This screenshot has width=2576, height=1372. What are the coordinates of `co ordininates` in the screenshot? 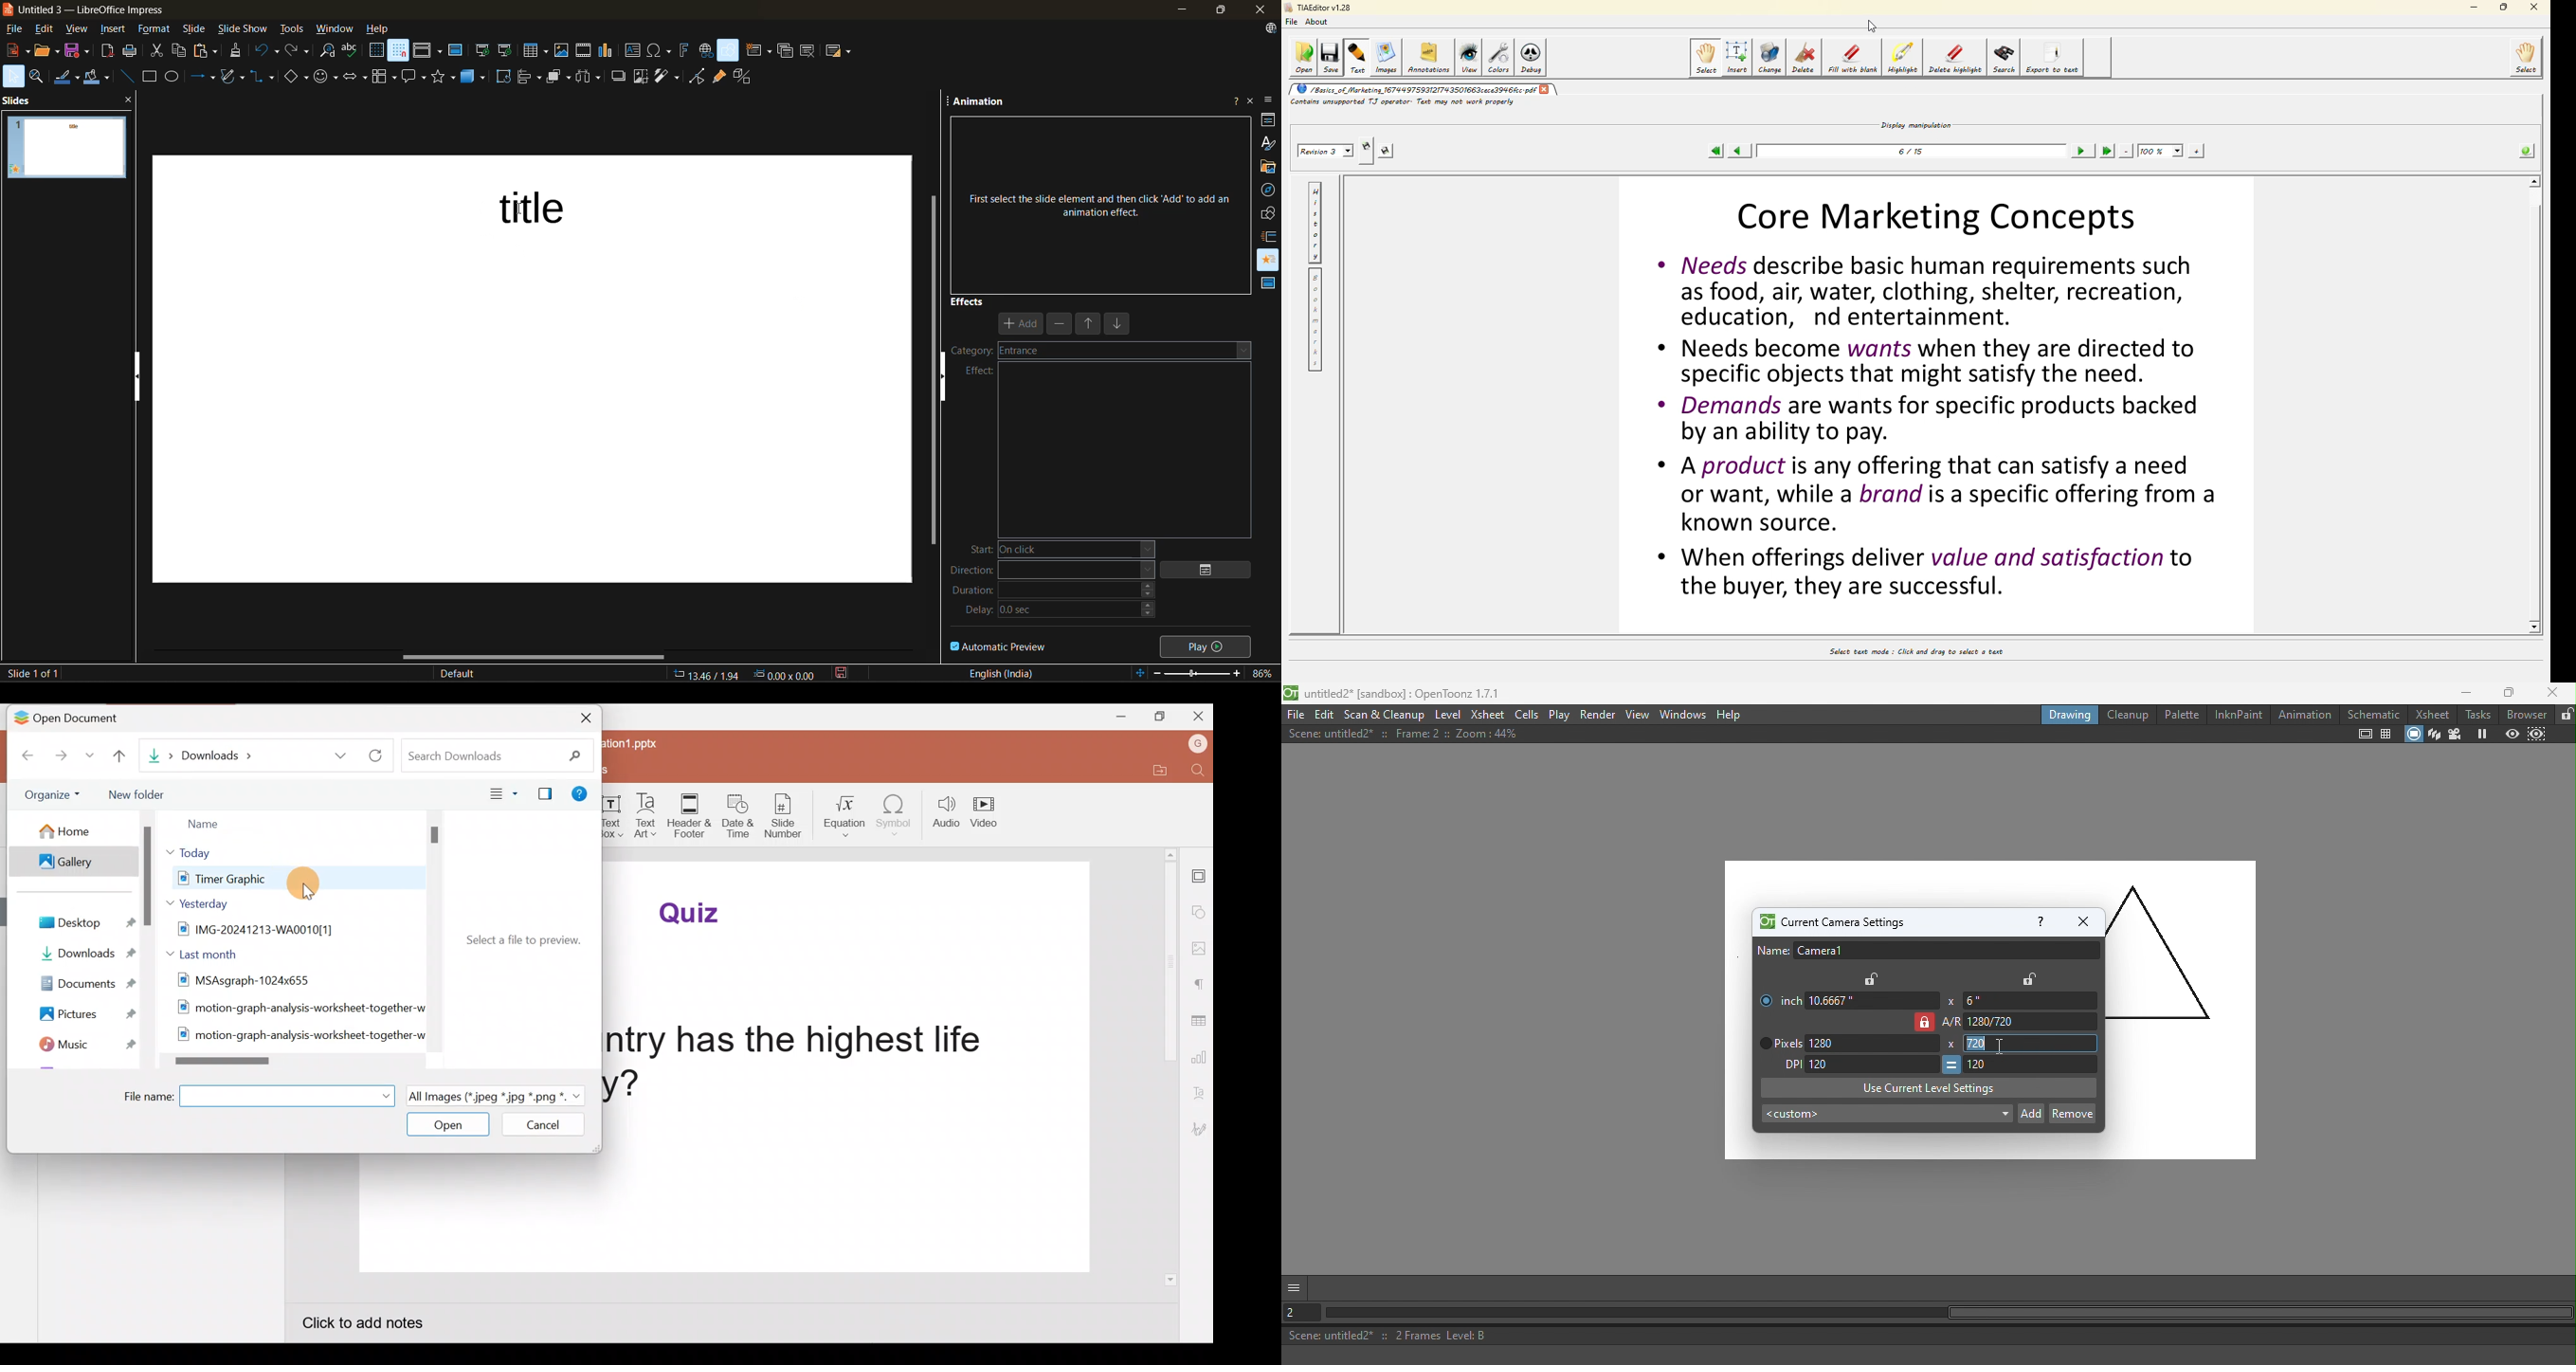 It's located at (747, 672).